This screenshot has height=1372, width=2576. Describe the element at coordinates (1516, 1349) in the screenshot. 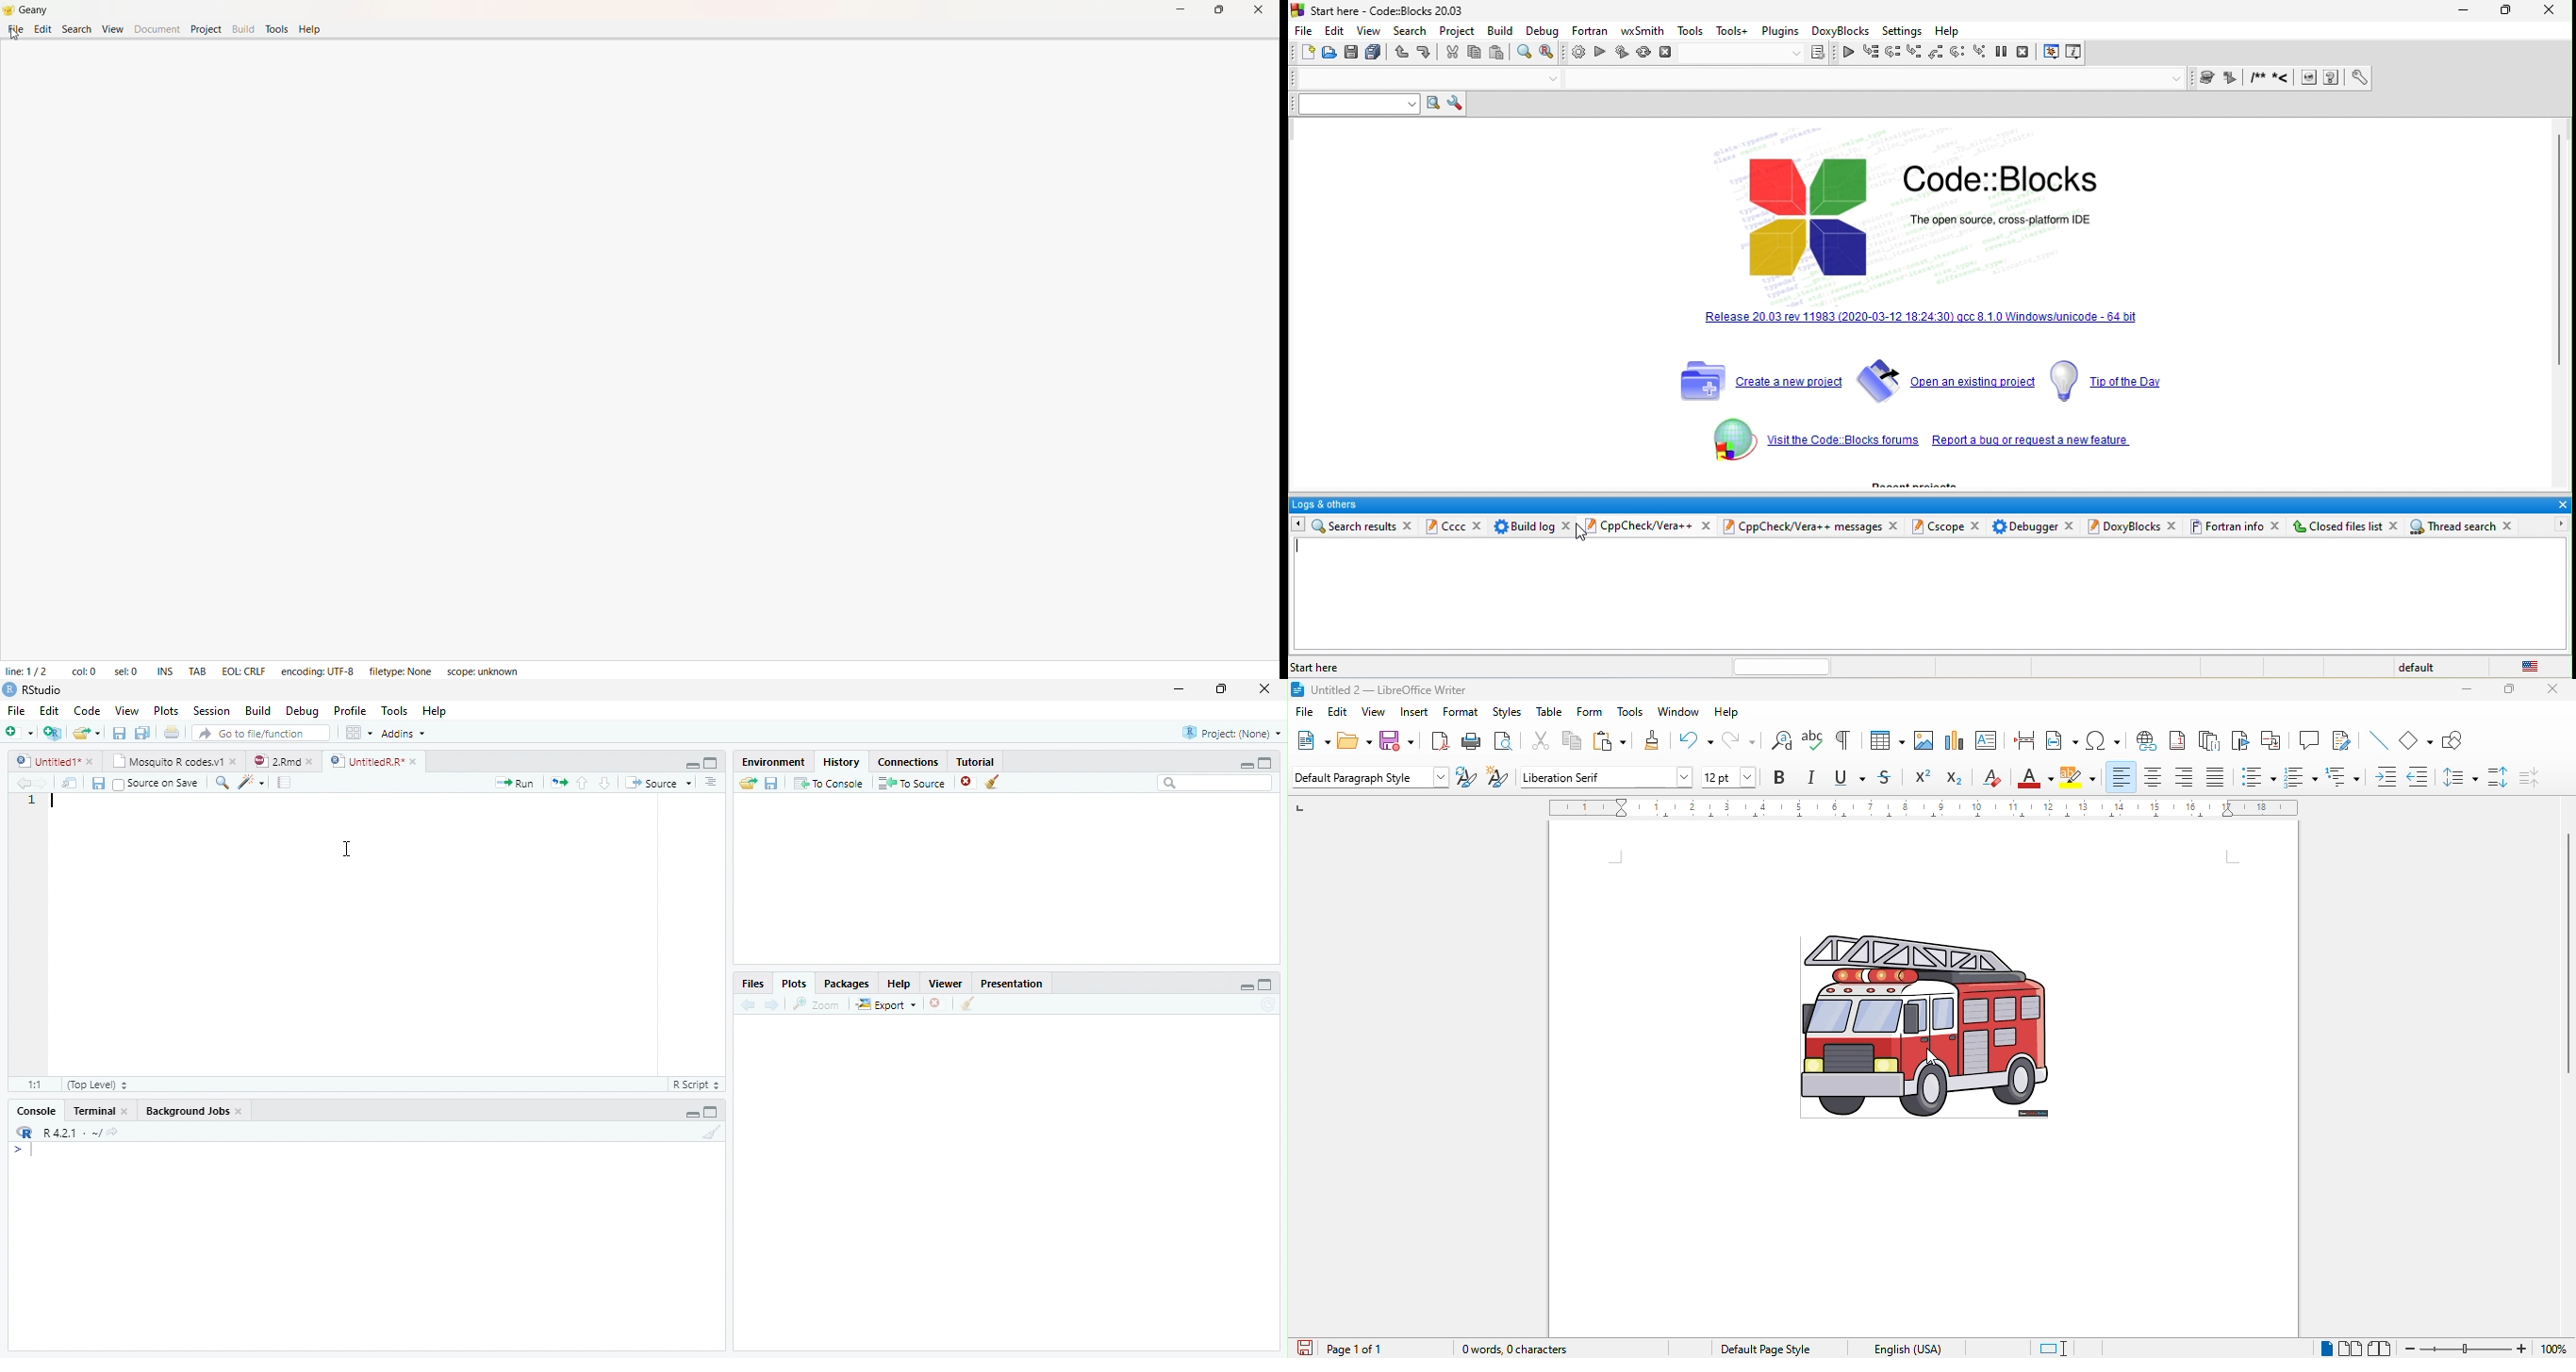

I see `word and character count` at that location.